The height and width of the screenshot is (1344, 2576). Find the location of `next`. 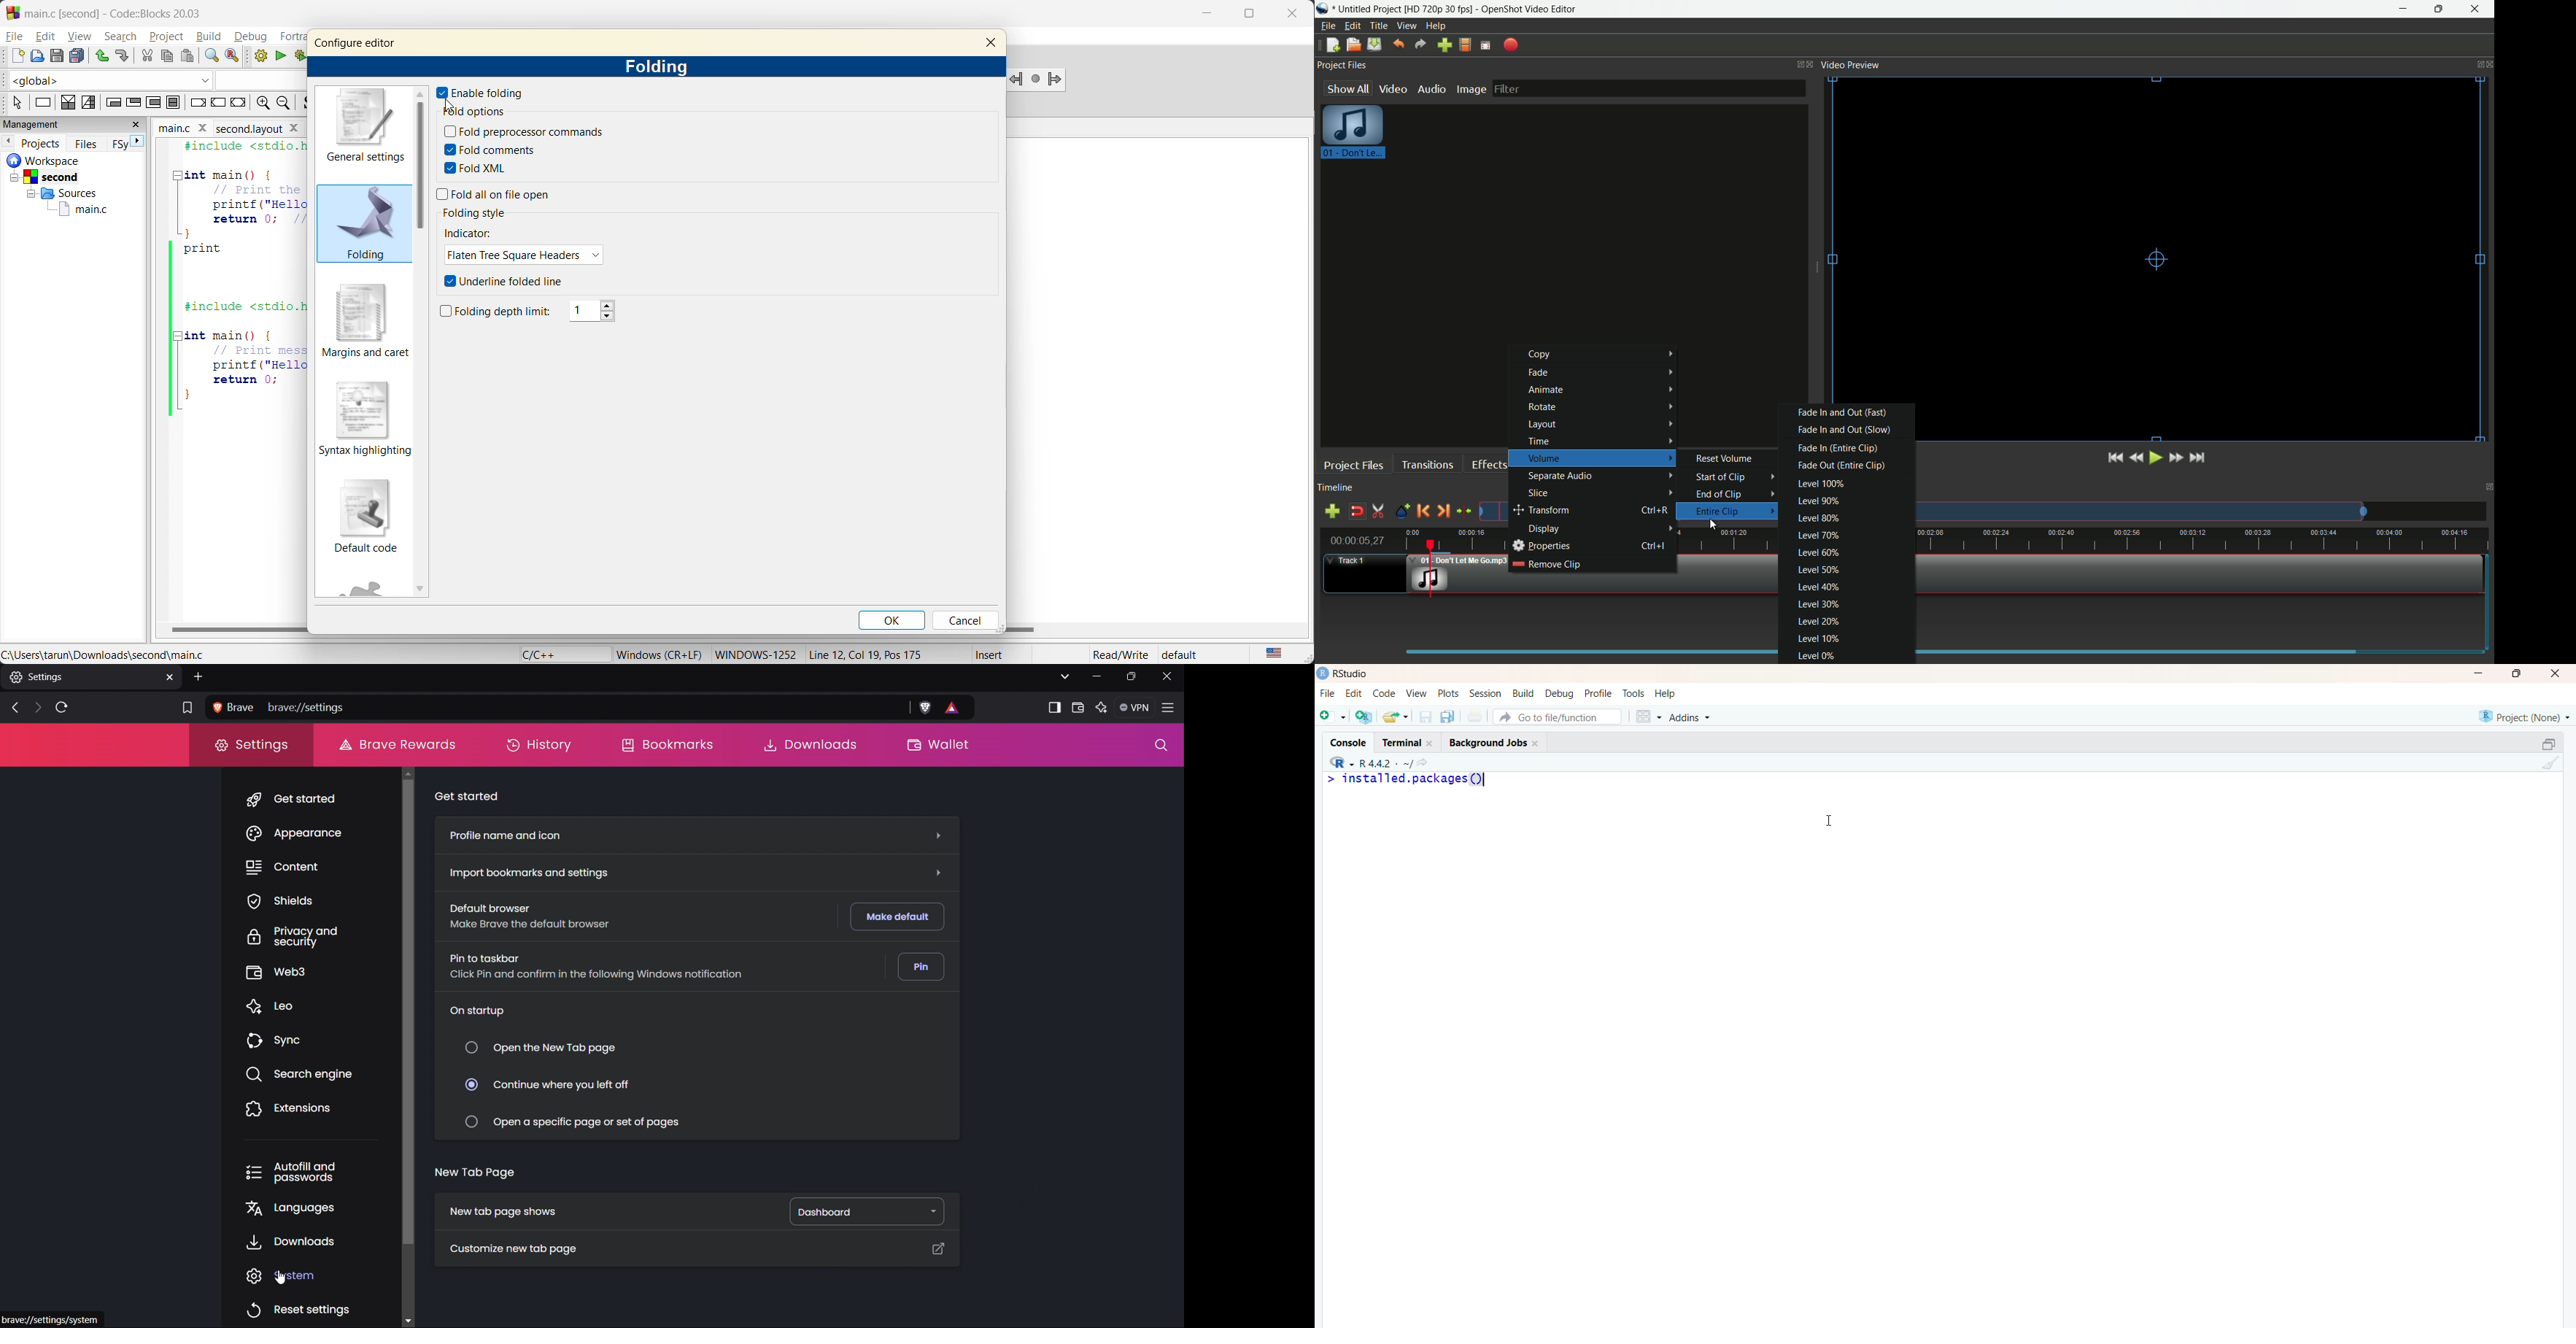

next is located at coordinates (139, 142).